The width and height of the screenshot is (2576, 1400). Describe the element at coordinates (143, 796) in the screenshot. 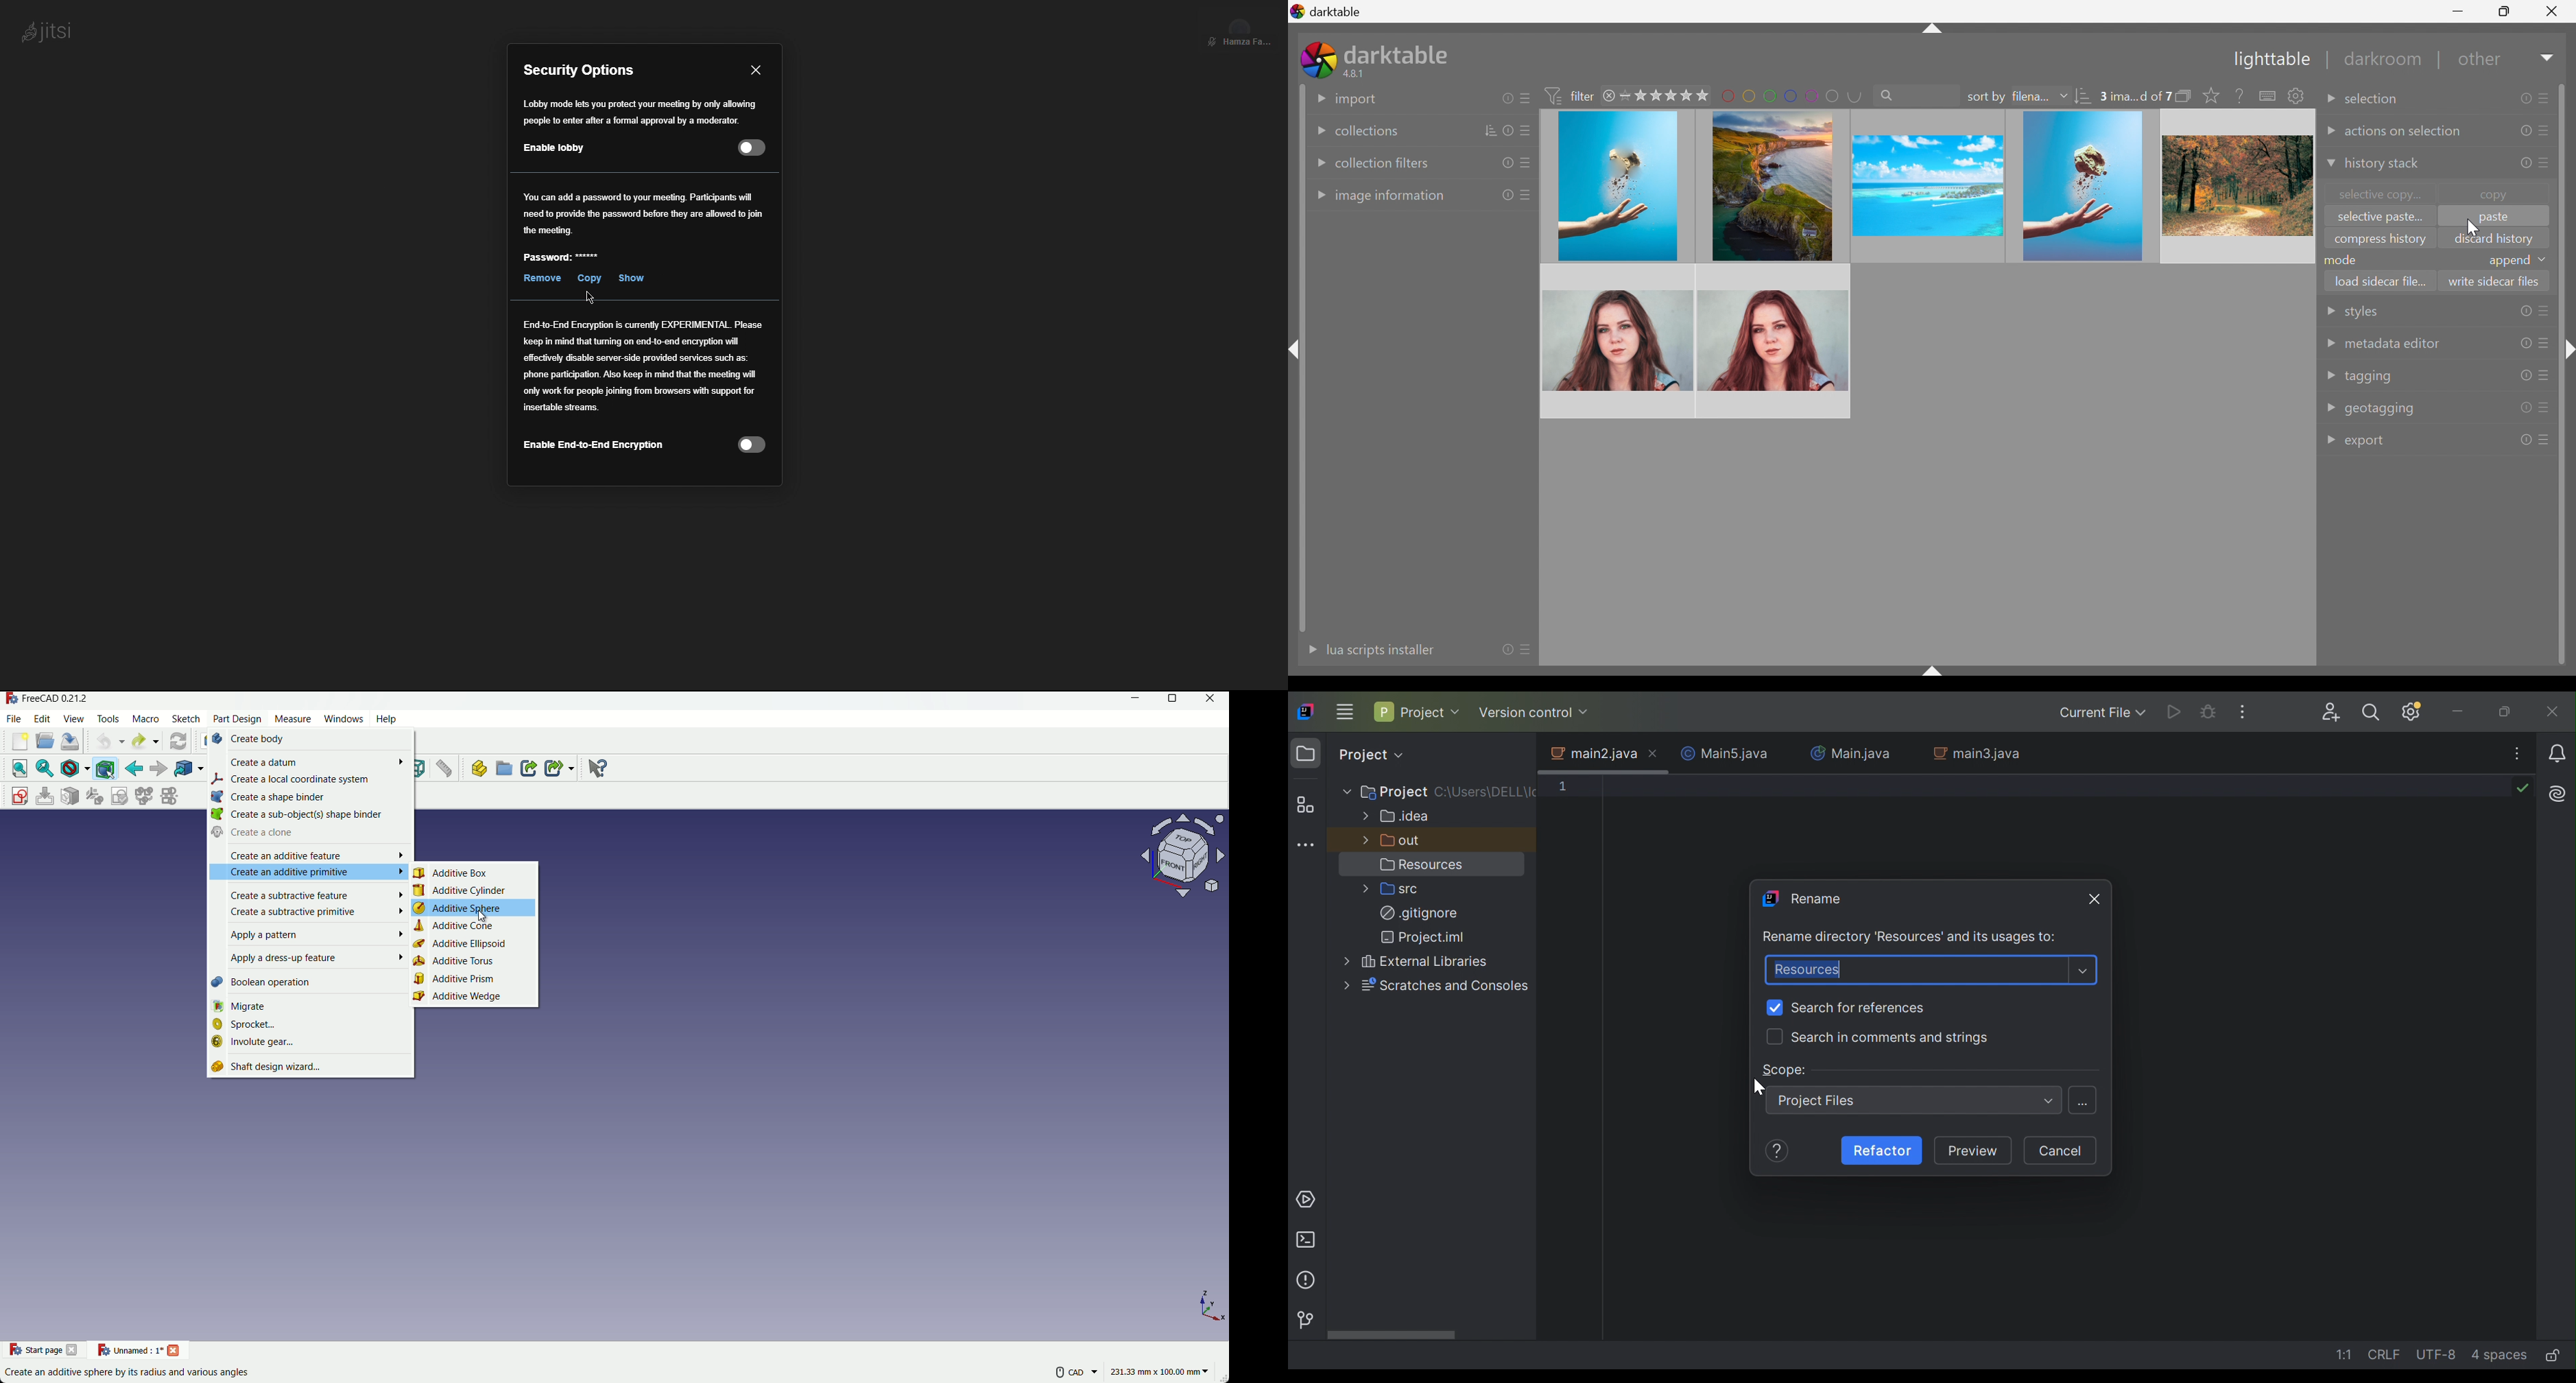

I see `merge sketch` at that location.